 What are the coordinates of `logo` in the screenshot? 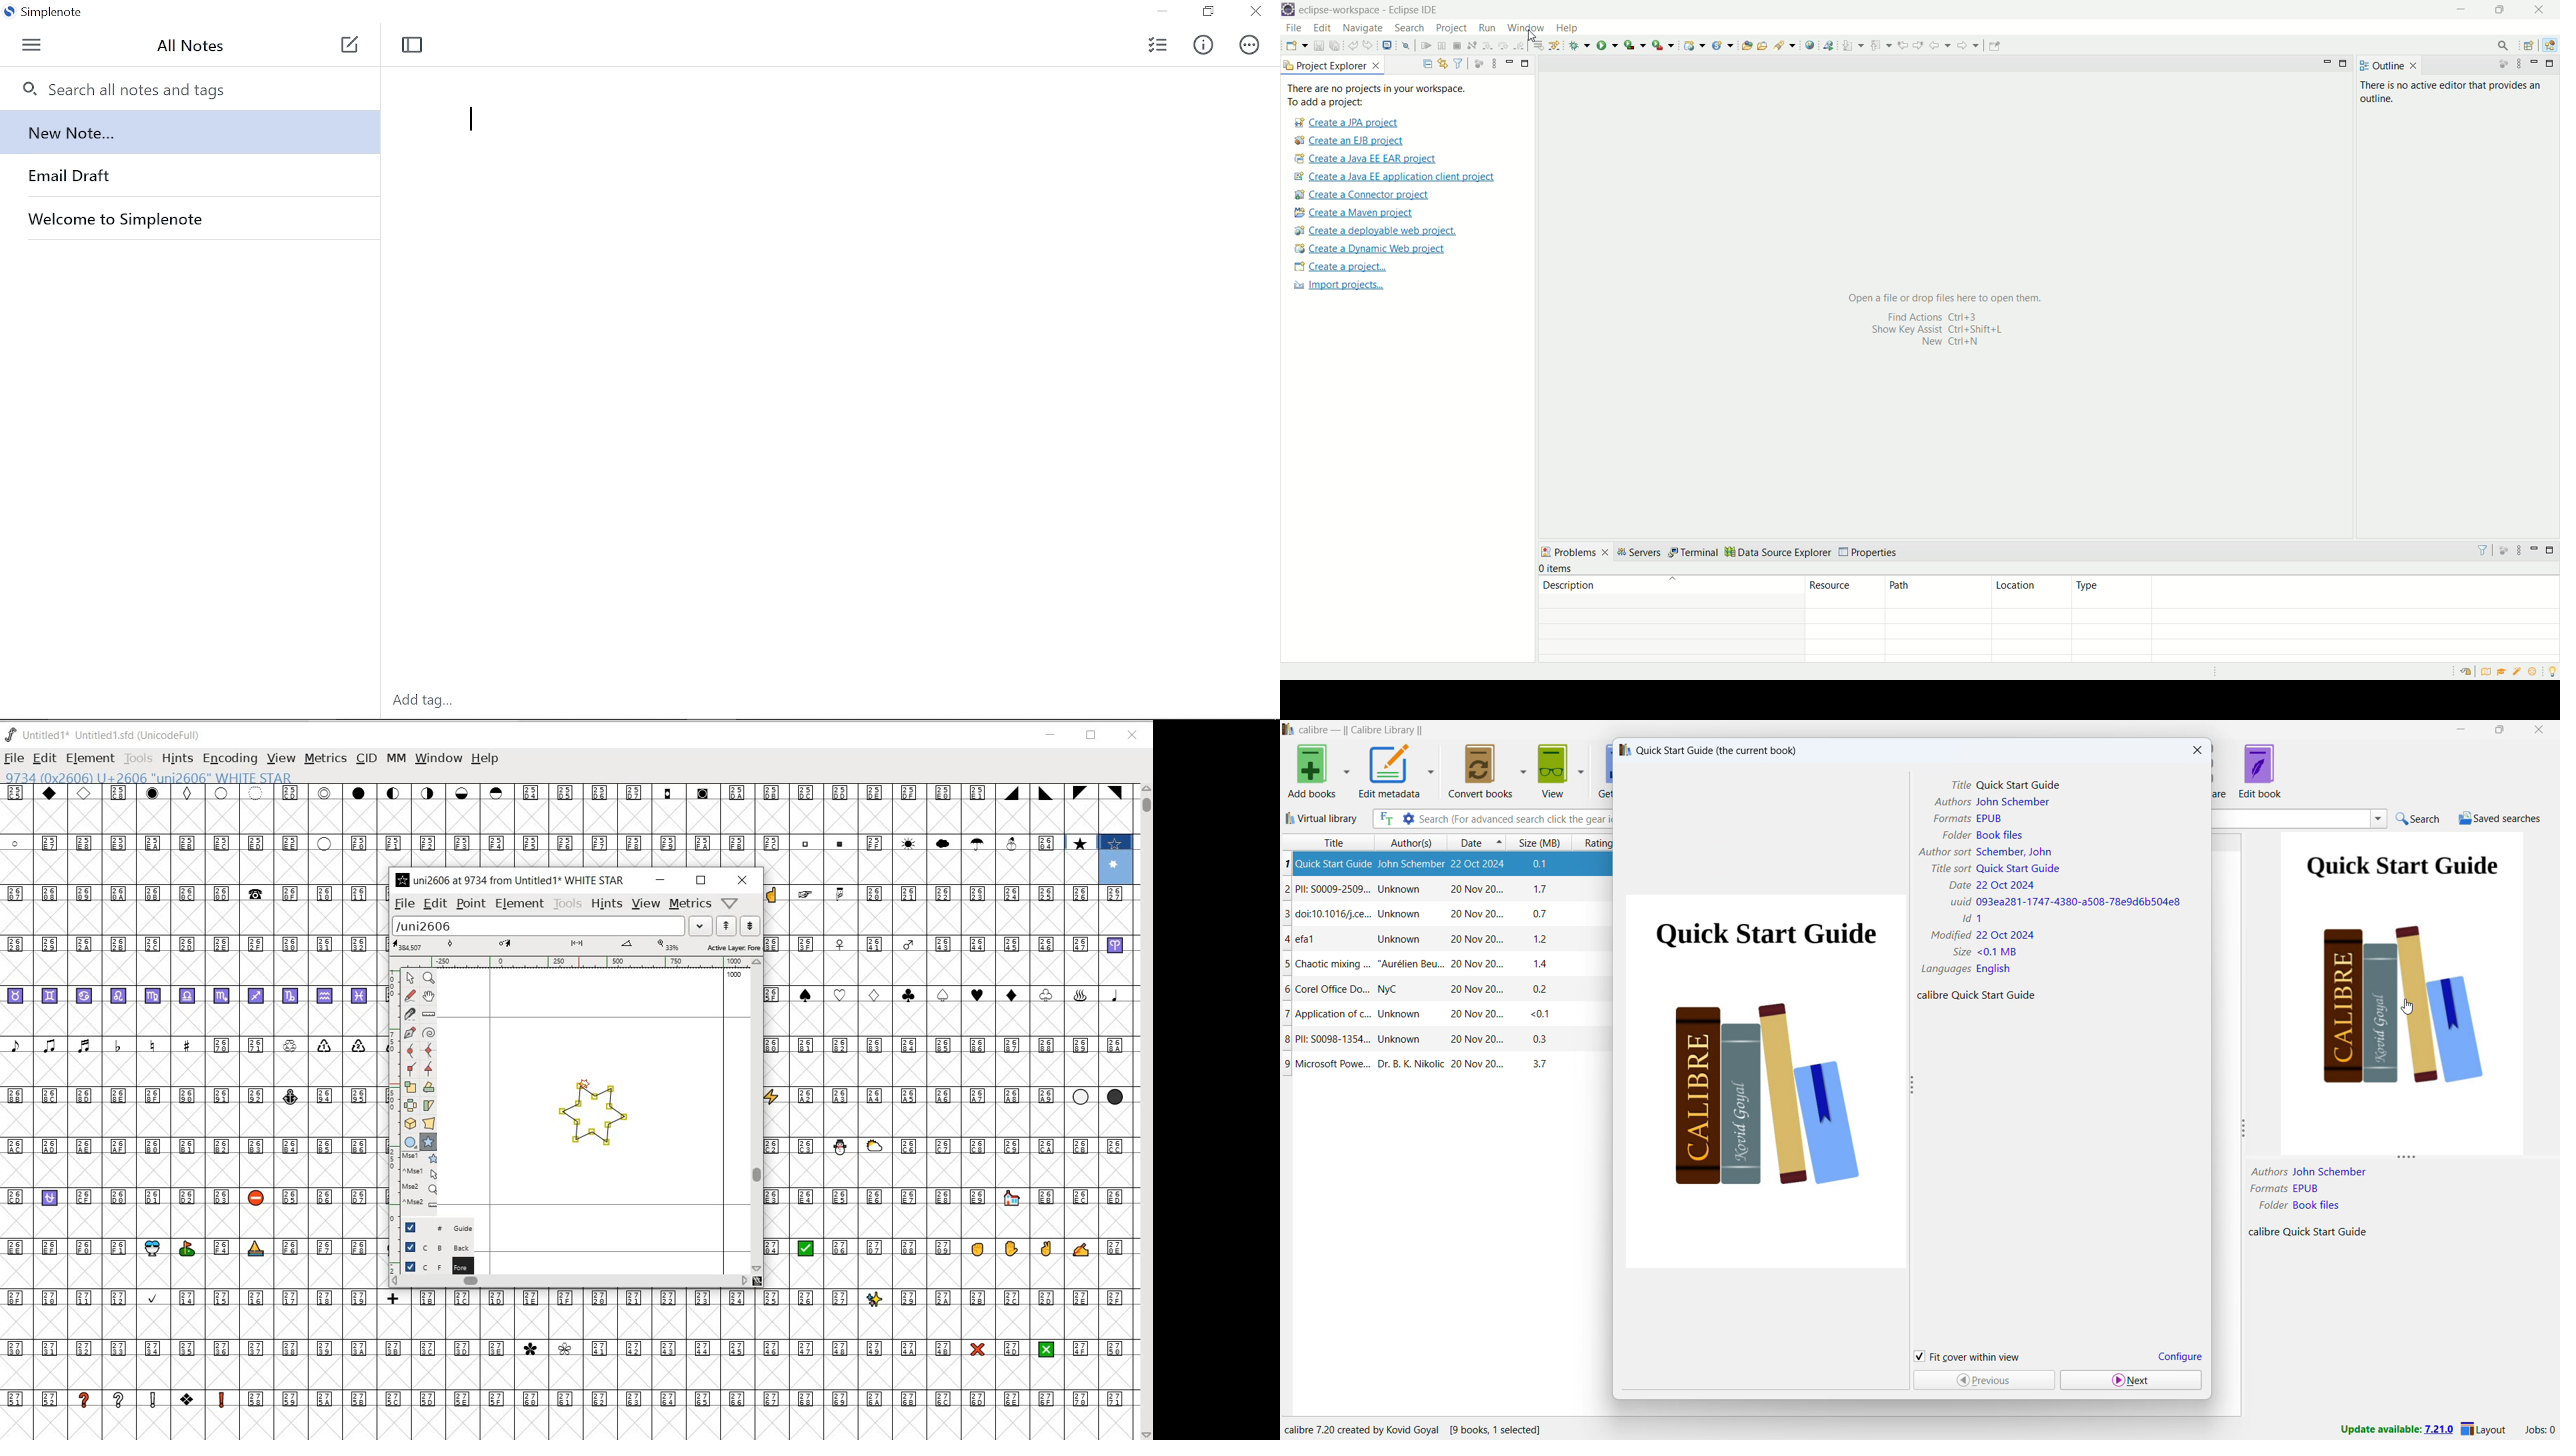 It's located at (1288, 11).